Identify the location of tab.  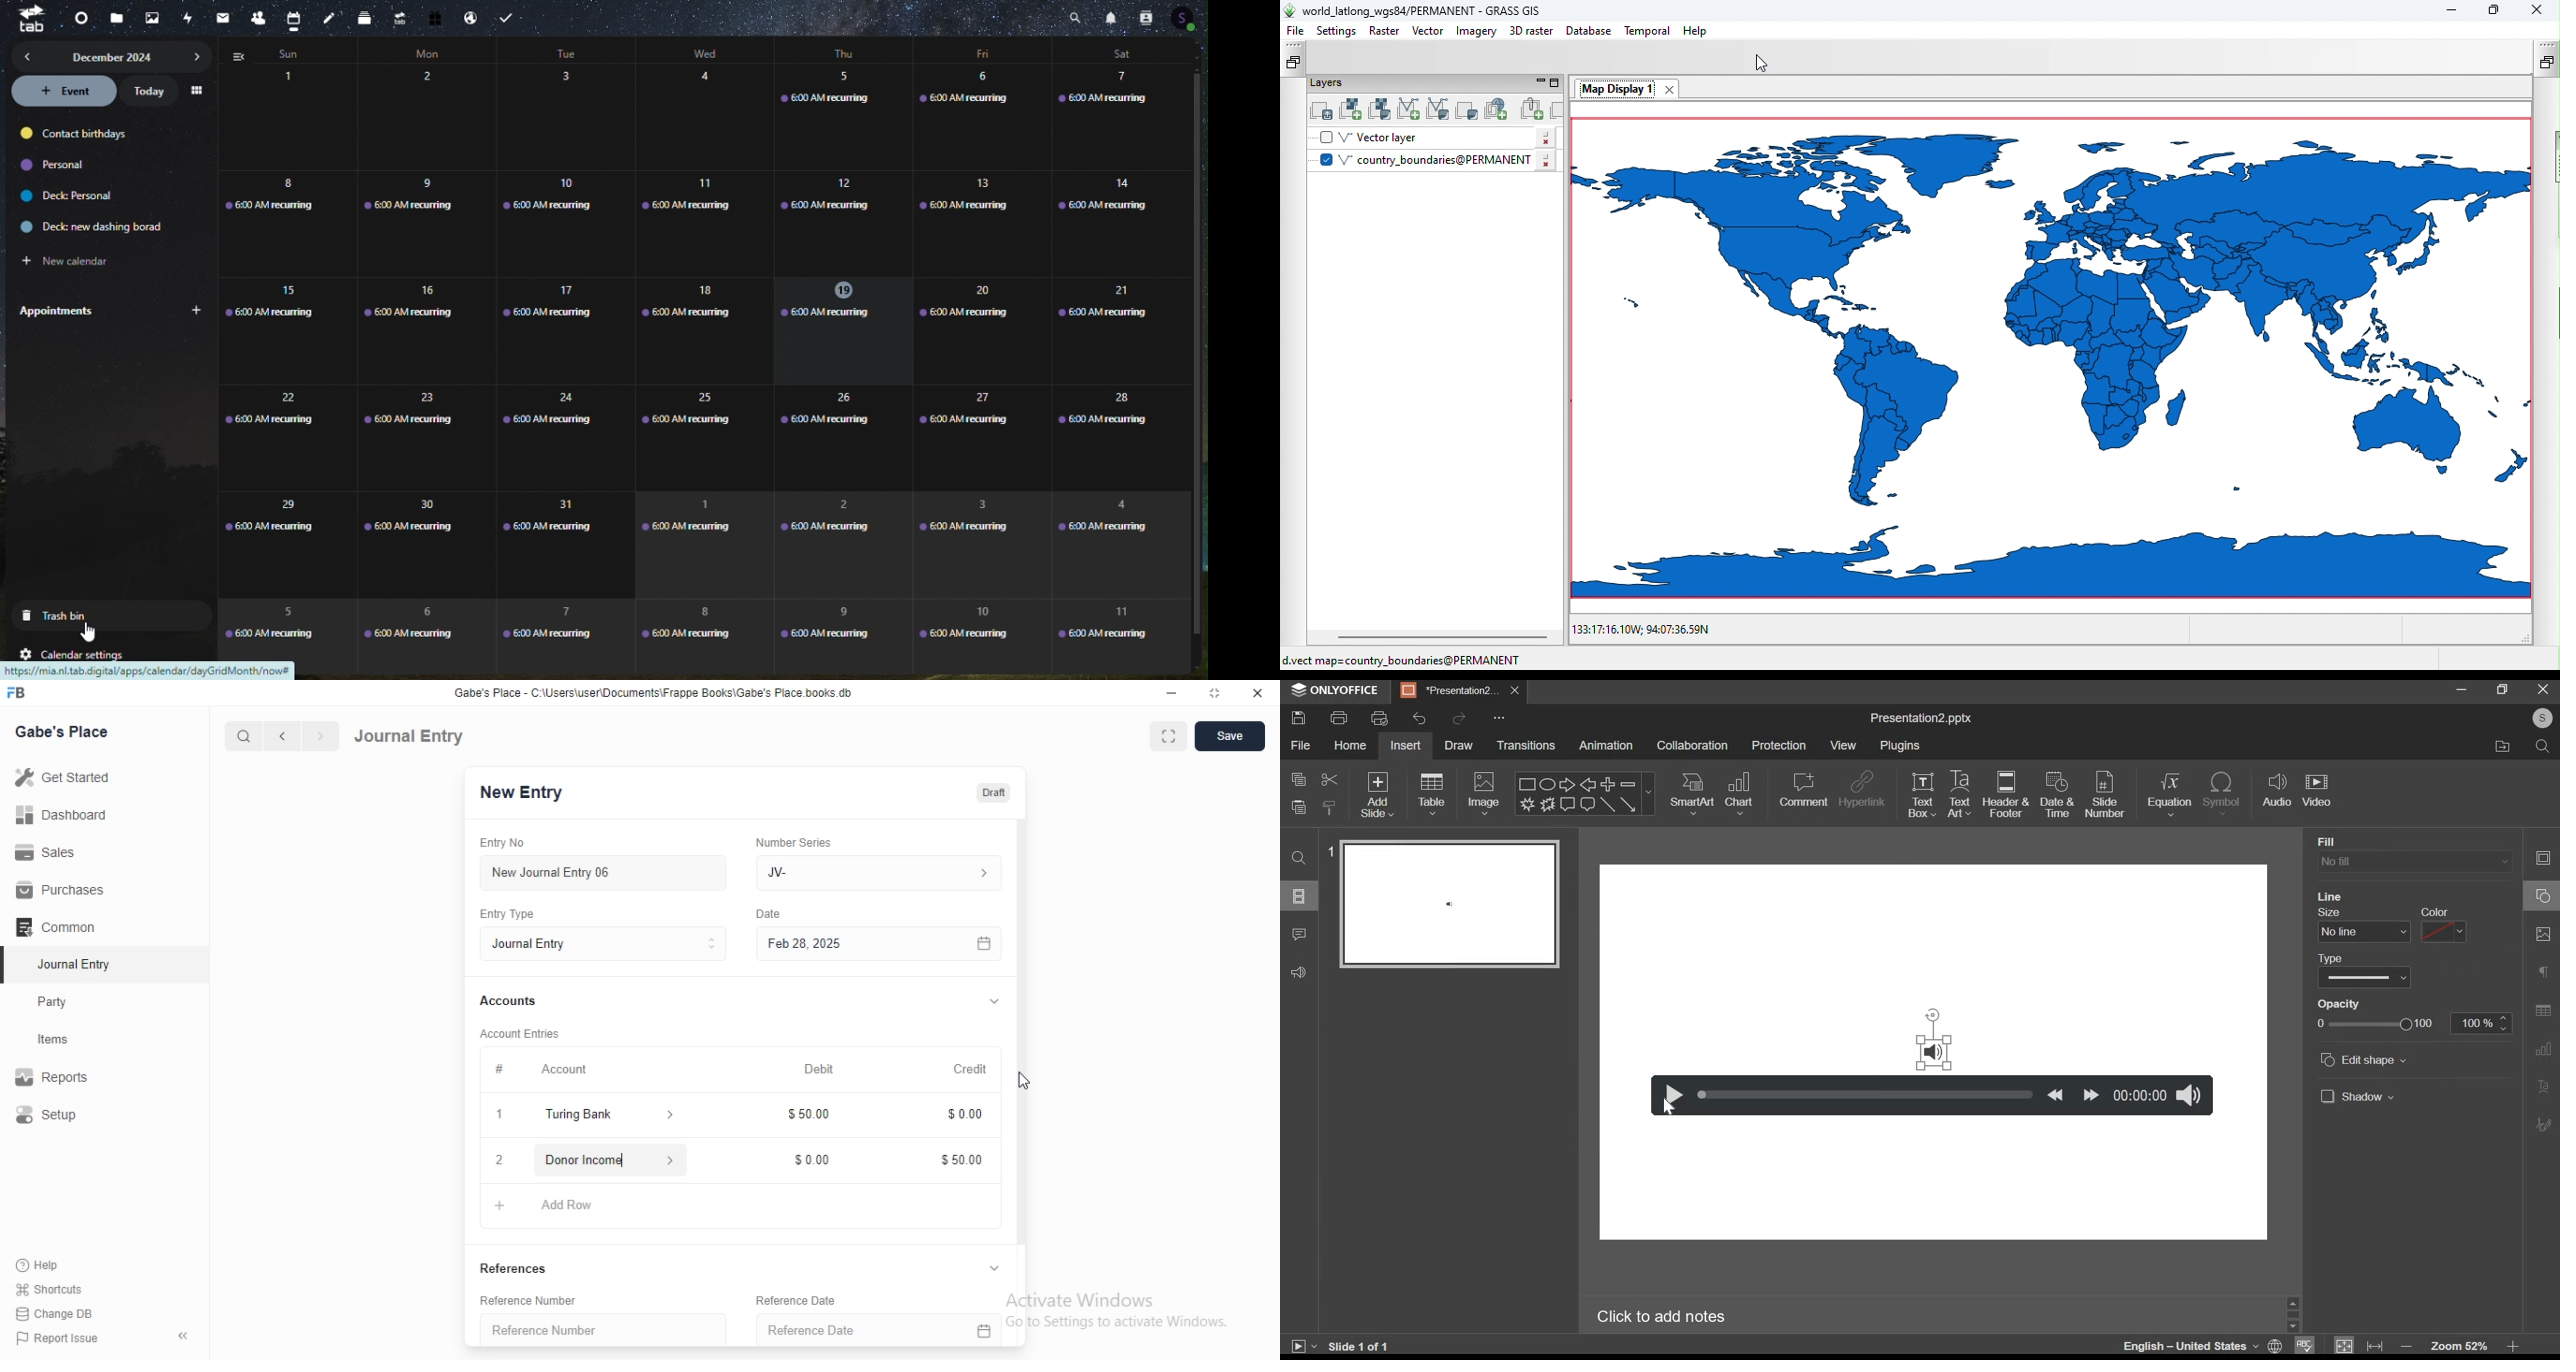
(31, 23).